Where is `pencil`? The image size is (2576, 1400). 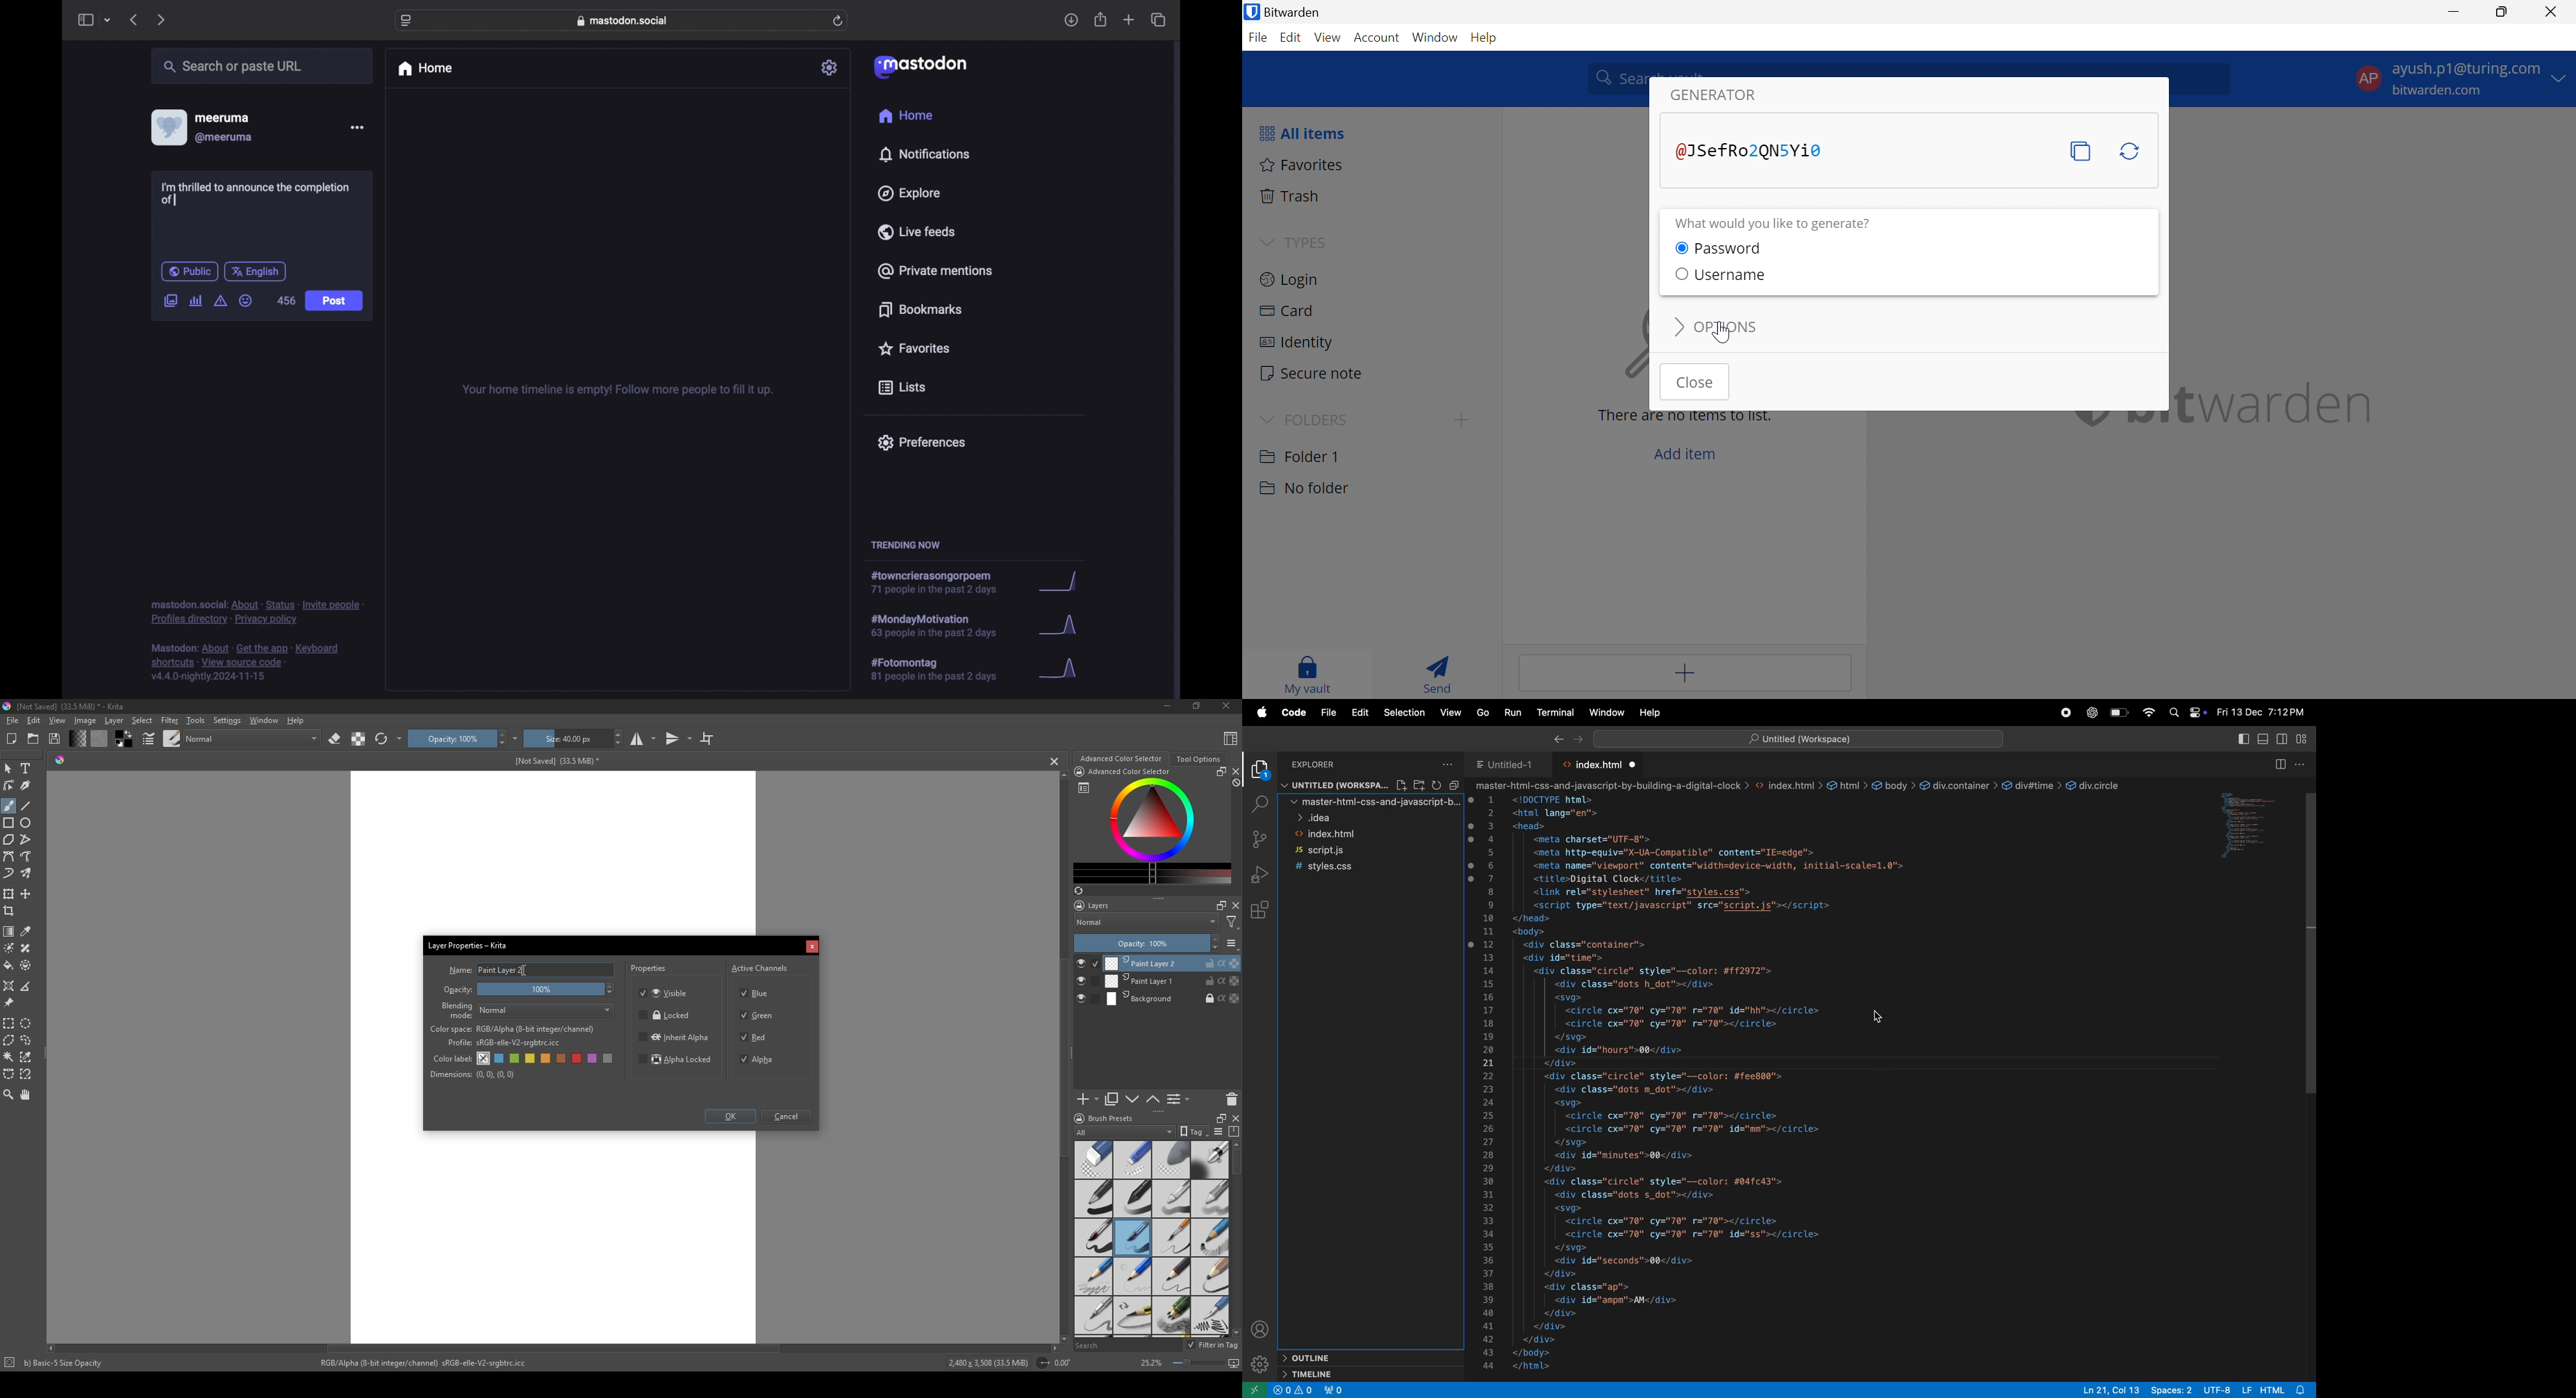
pencil is located at coordinates (1133, 1316).